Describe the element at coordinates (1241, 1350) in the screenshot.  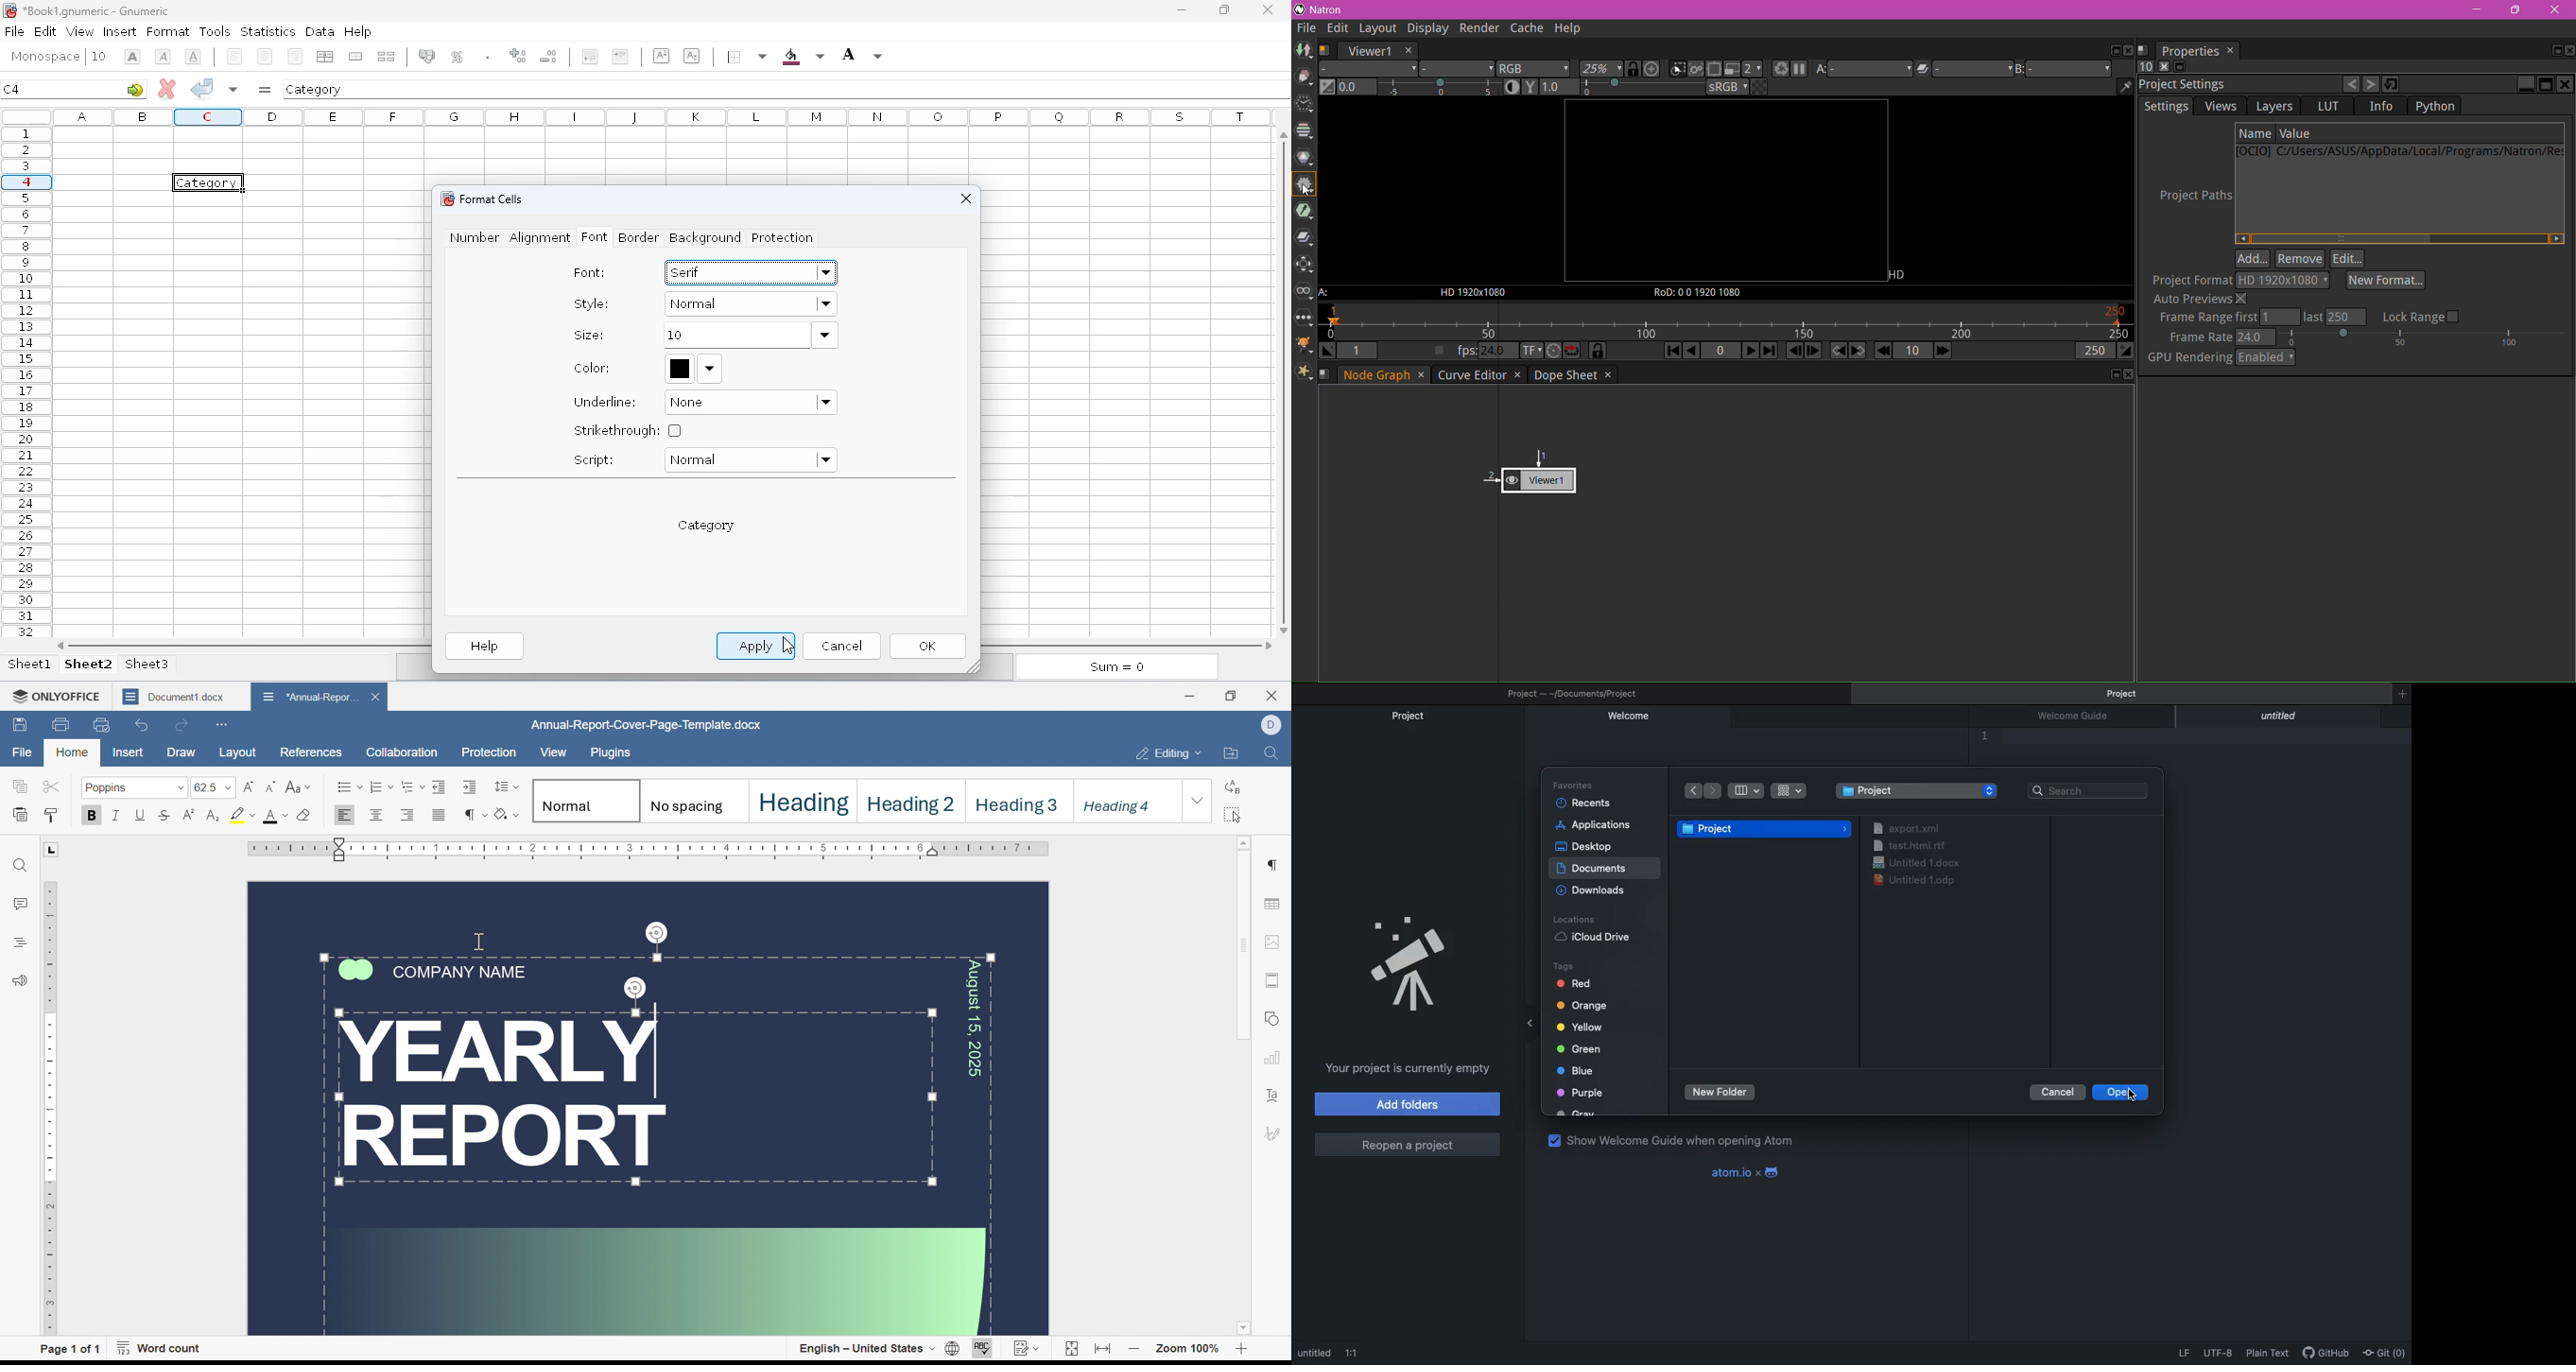
I see `zoom in` at that location.